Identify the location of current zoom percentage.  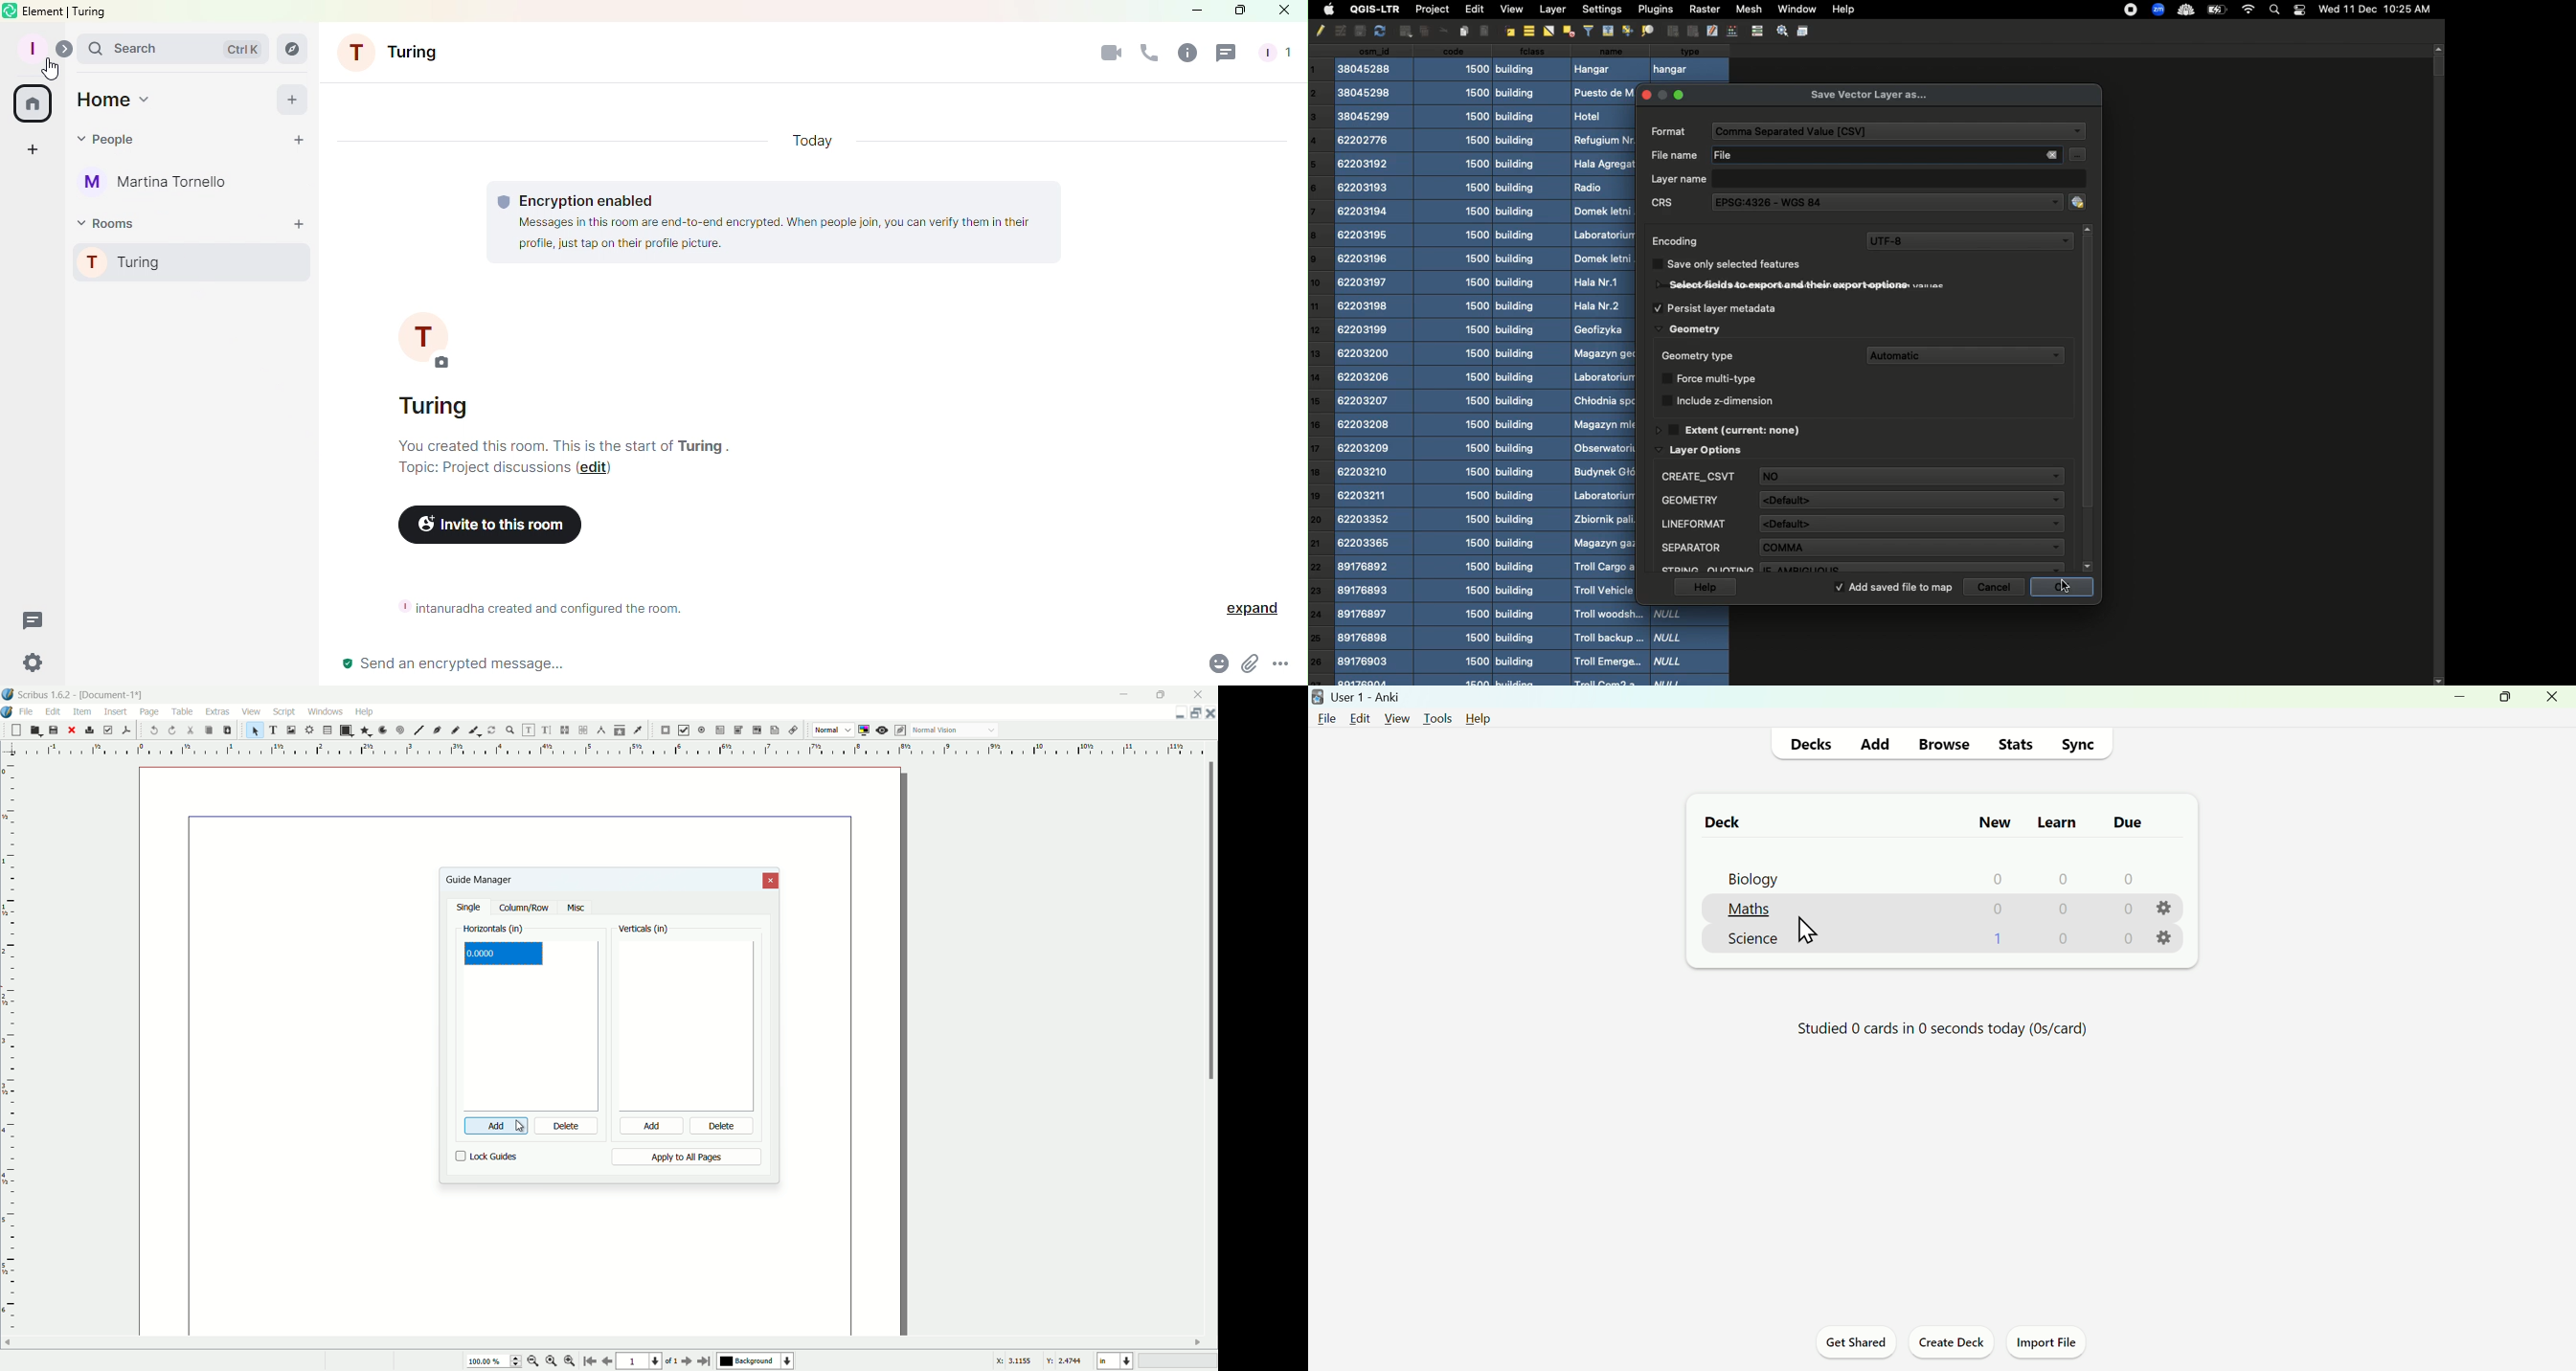
(493, 1362).